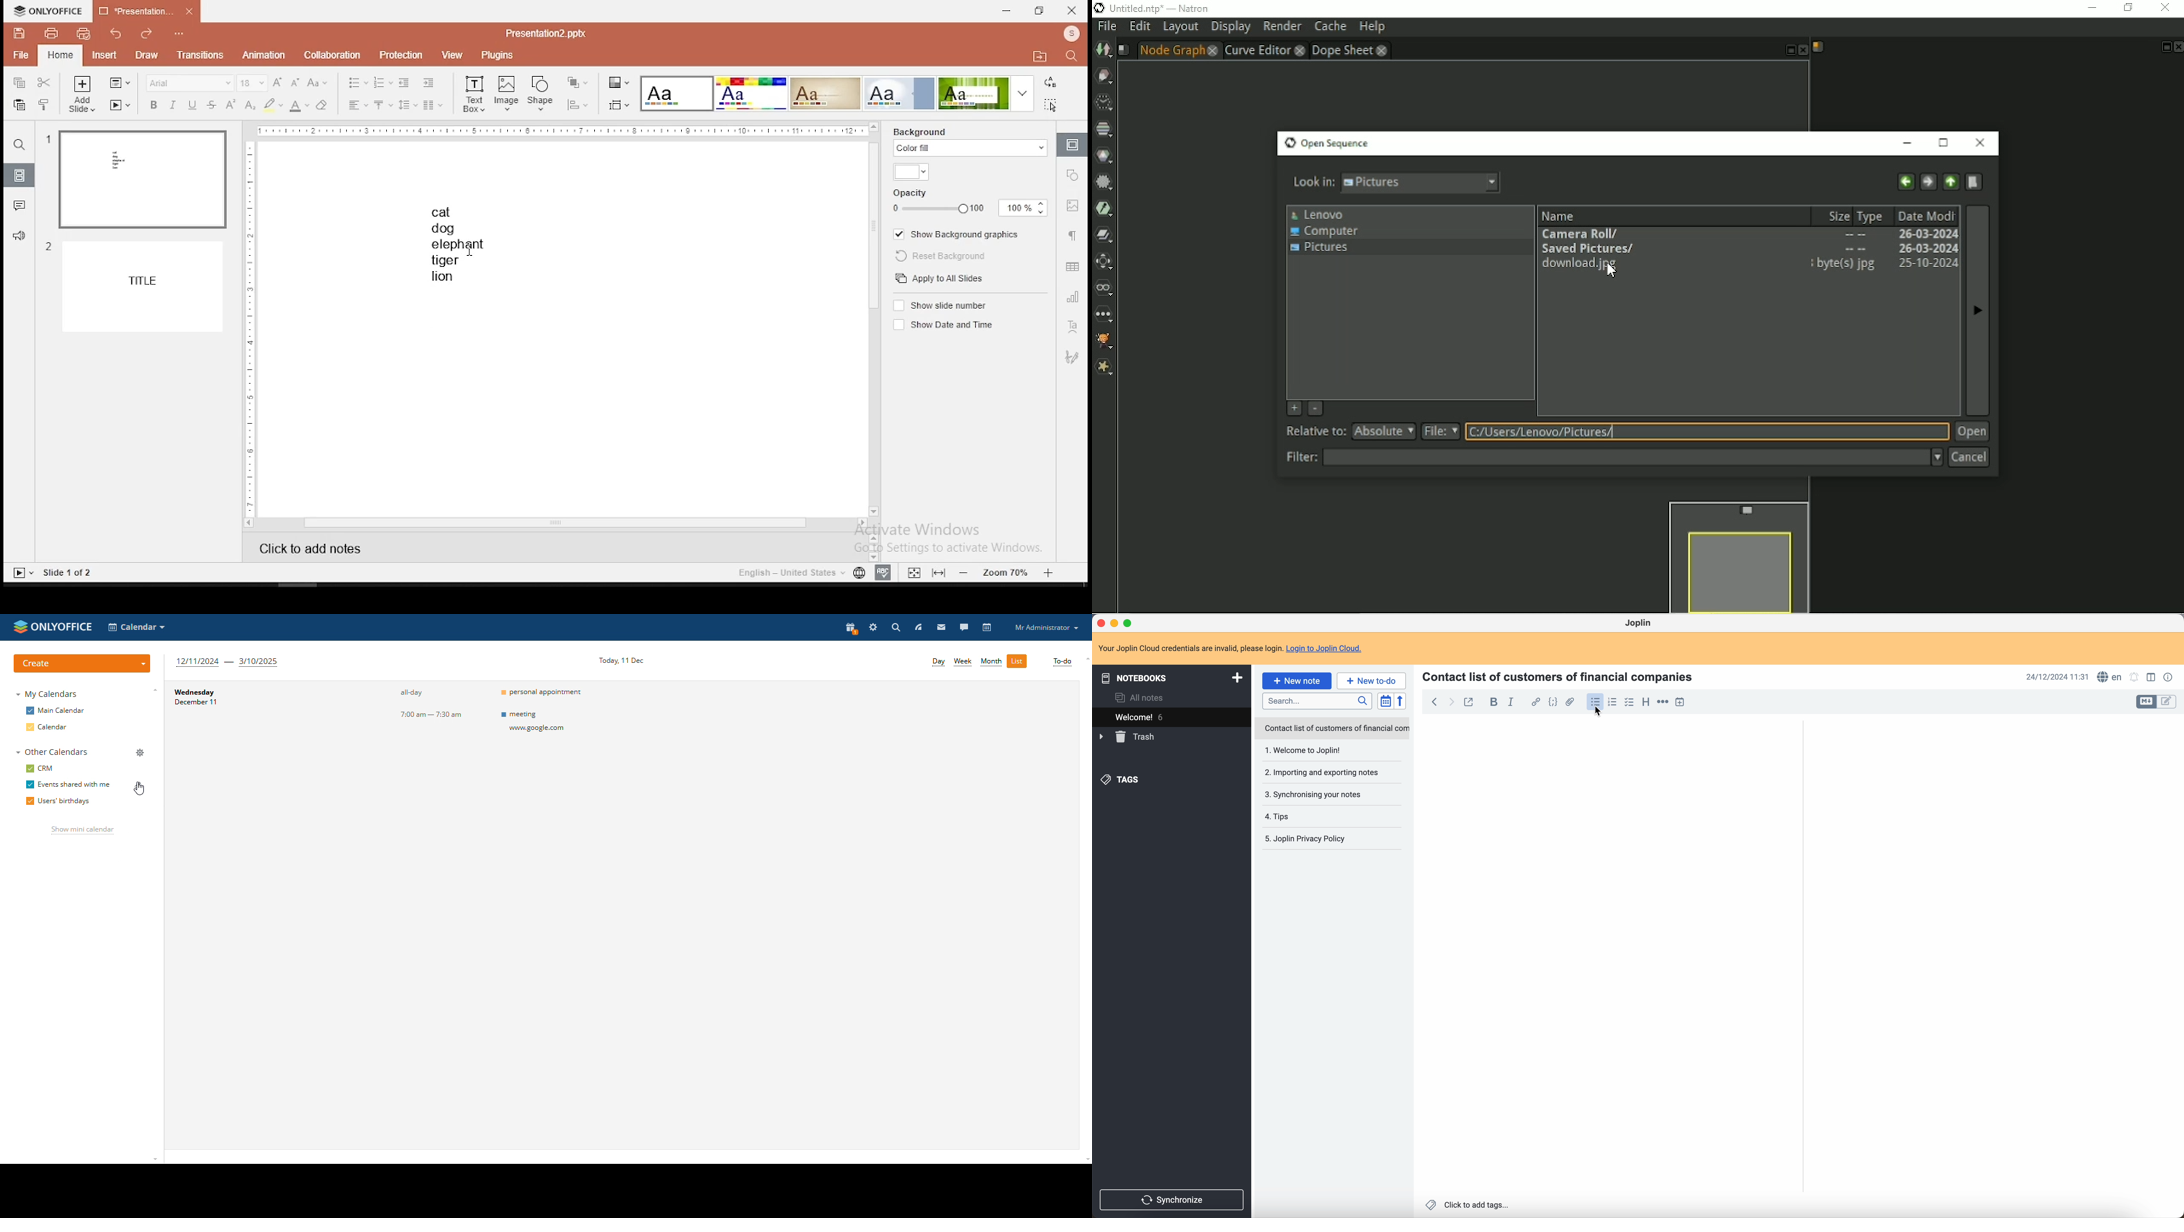  I want to click on body text, so click(1989, 968).